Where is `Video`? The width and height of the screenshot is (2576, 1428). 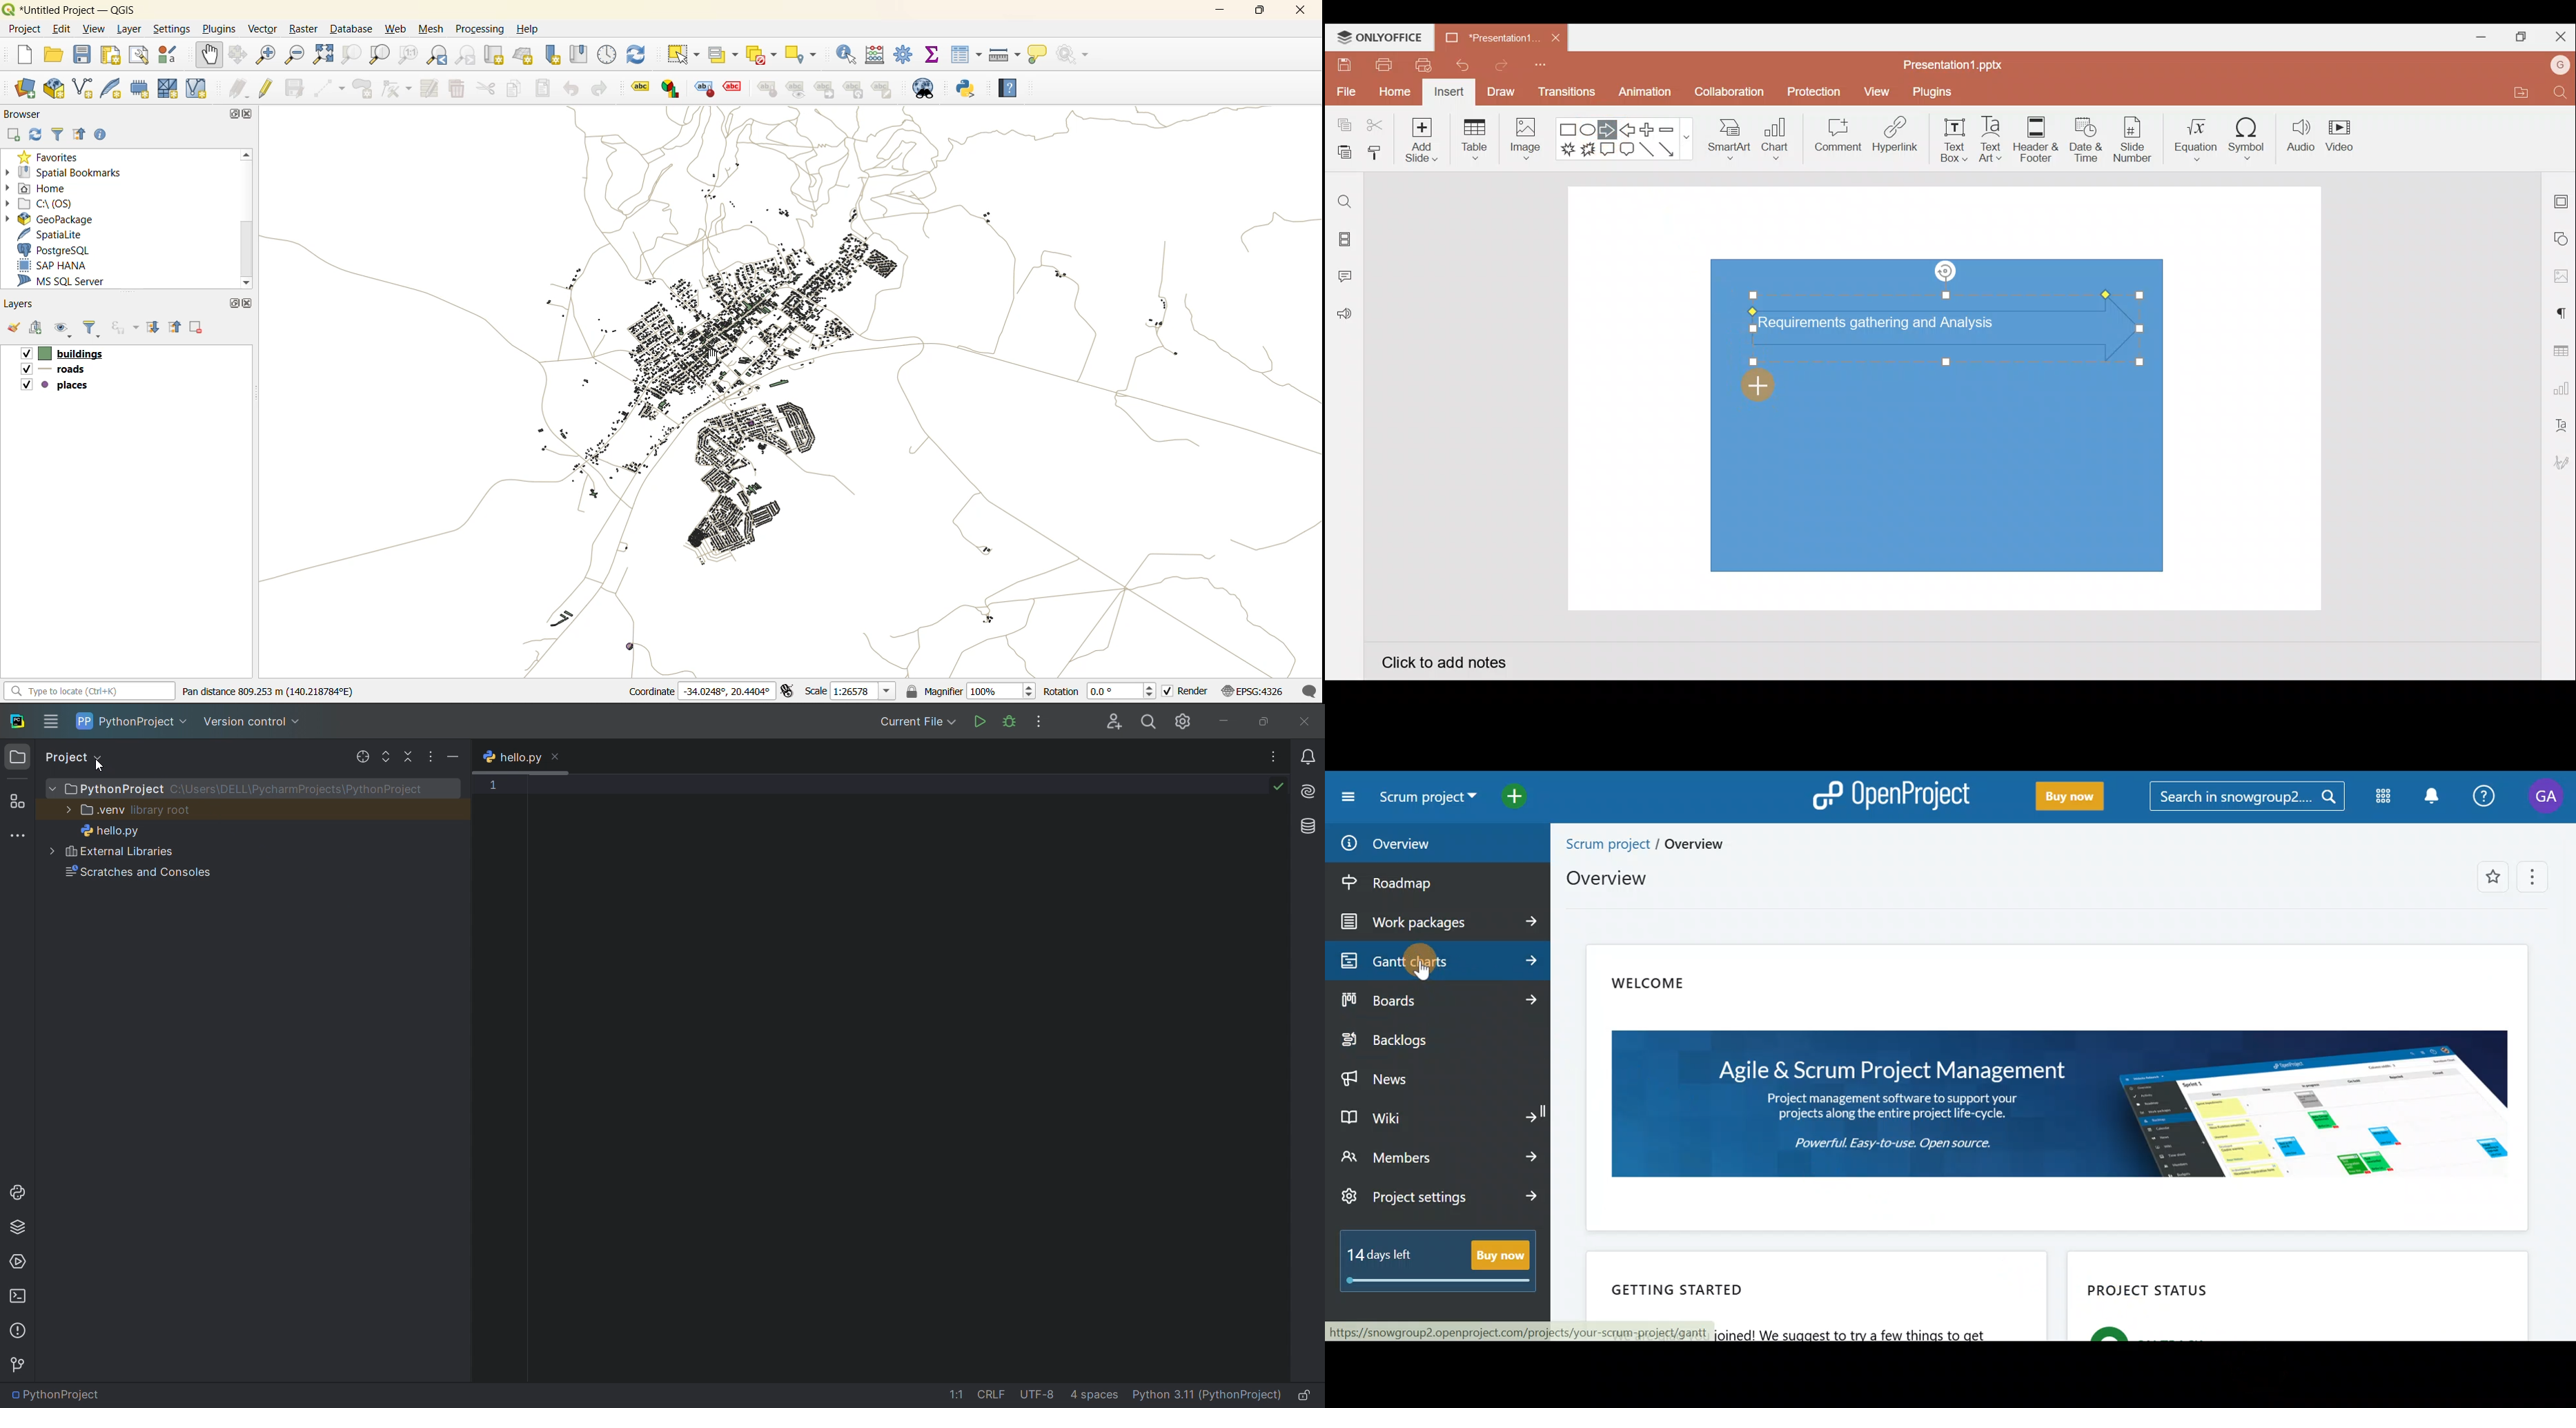 Video is located at coordinates (2342, 133).